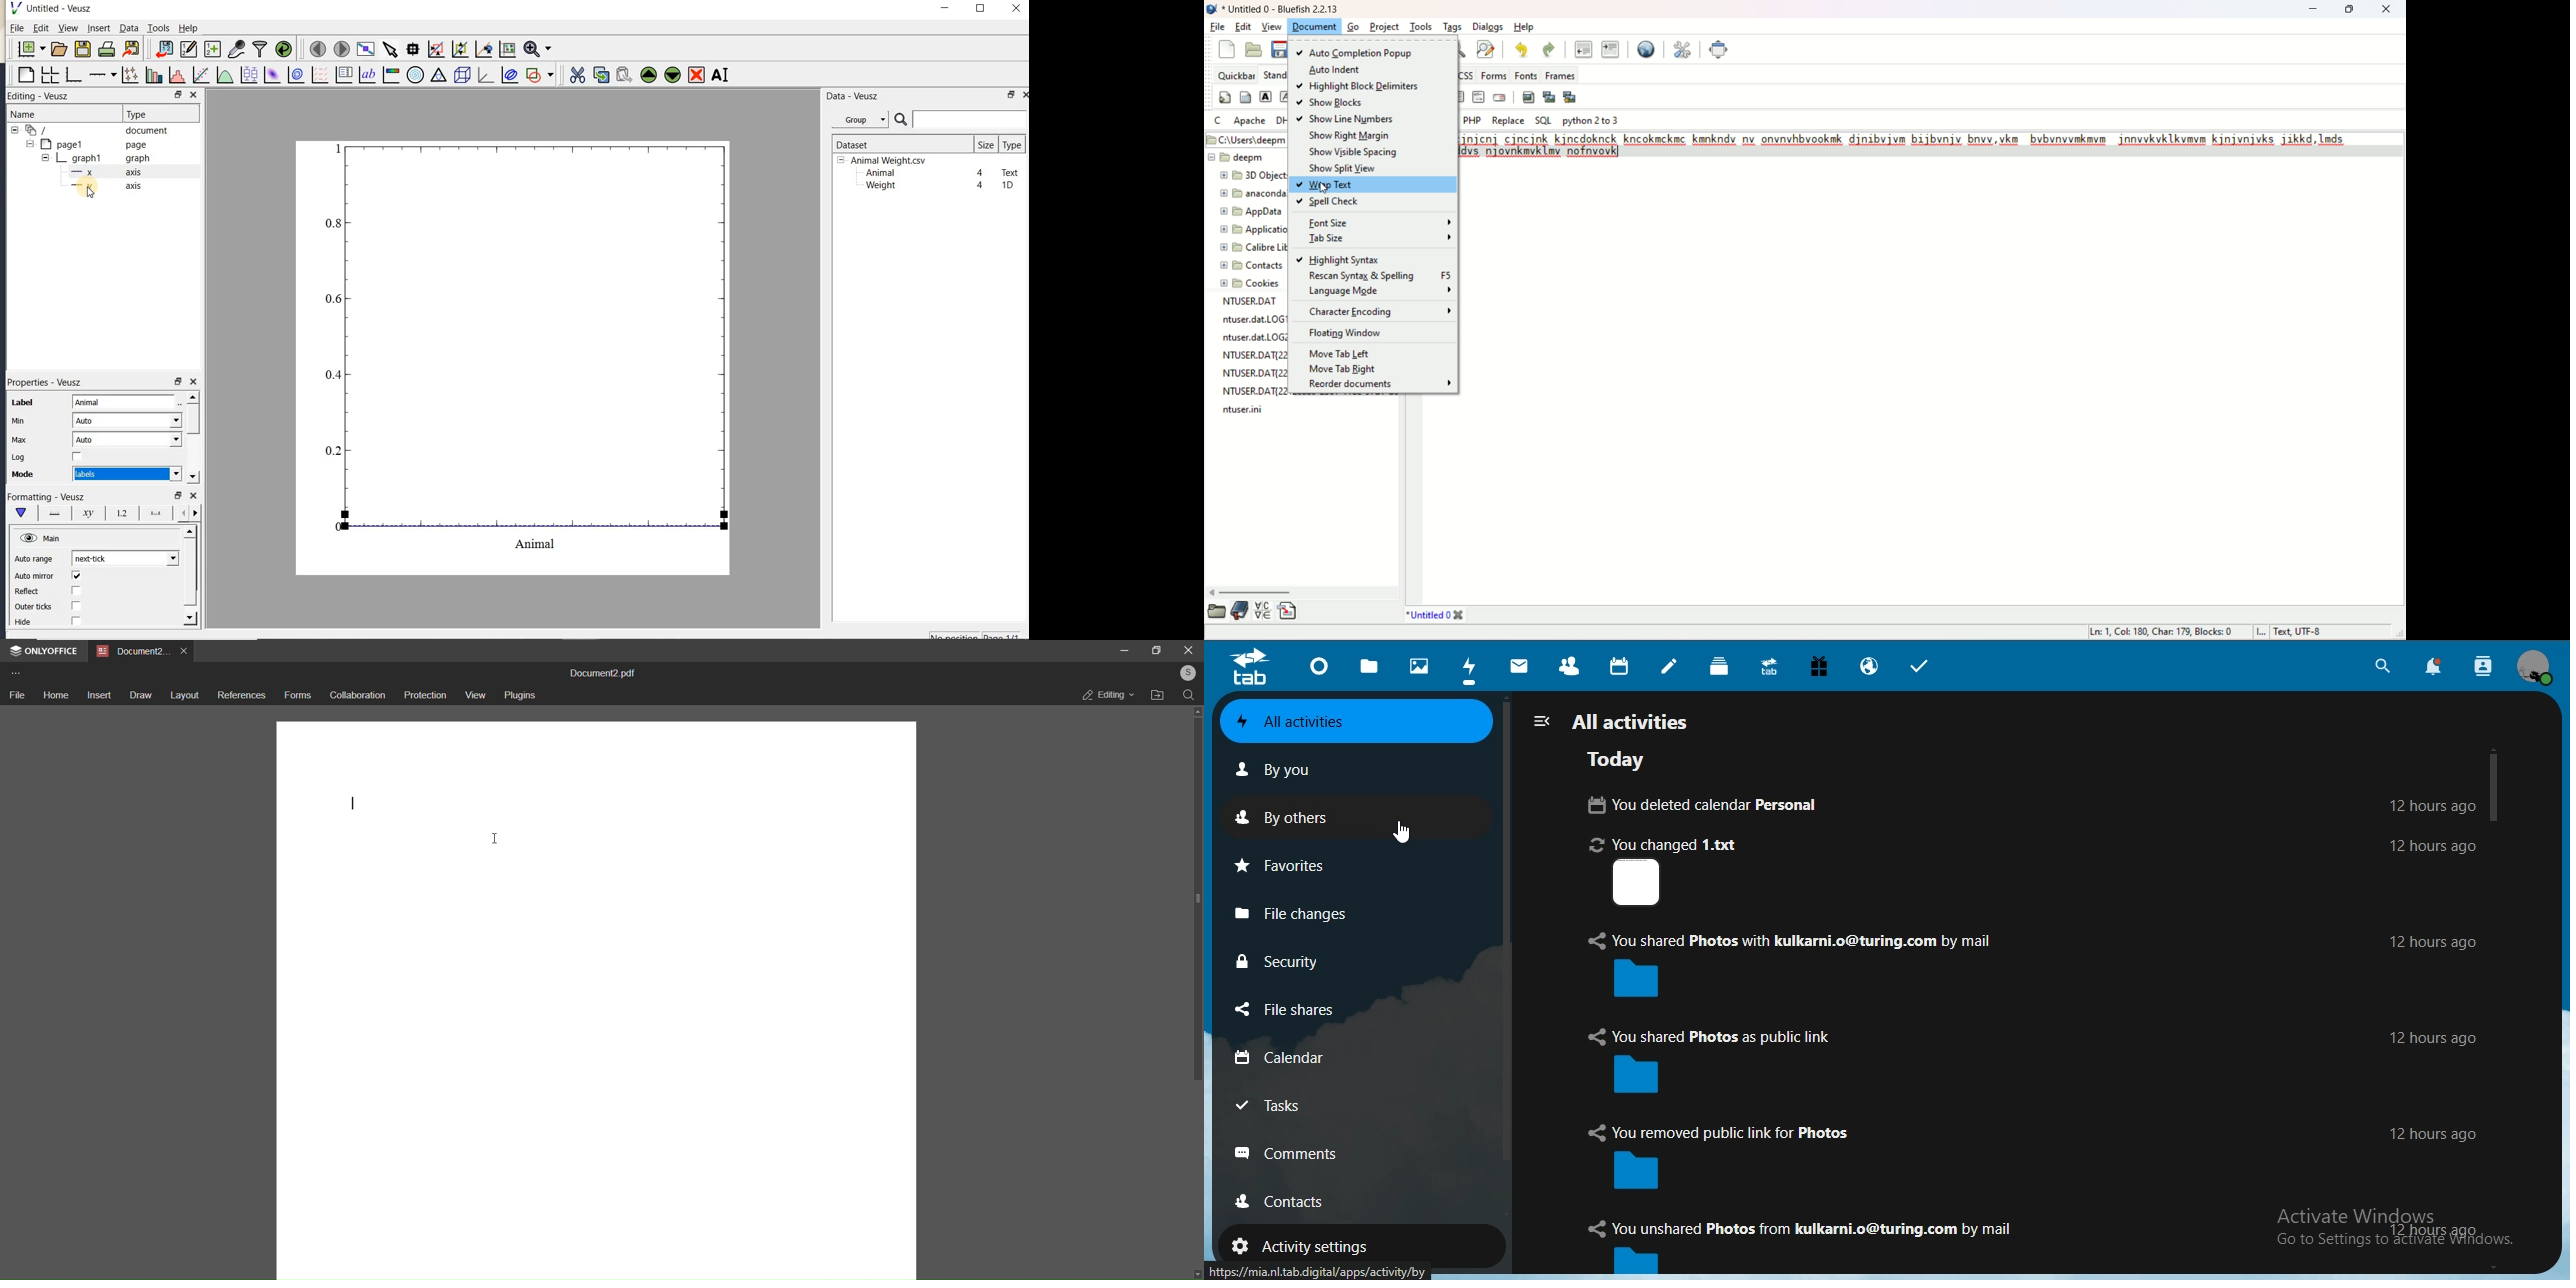 Image resolution: width=2576 pixels, height=1288 pixels. What do you see at coordinates (1615, 720) in the screenshot?
I see `all activities` at bounding box center [1615, 720].